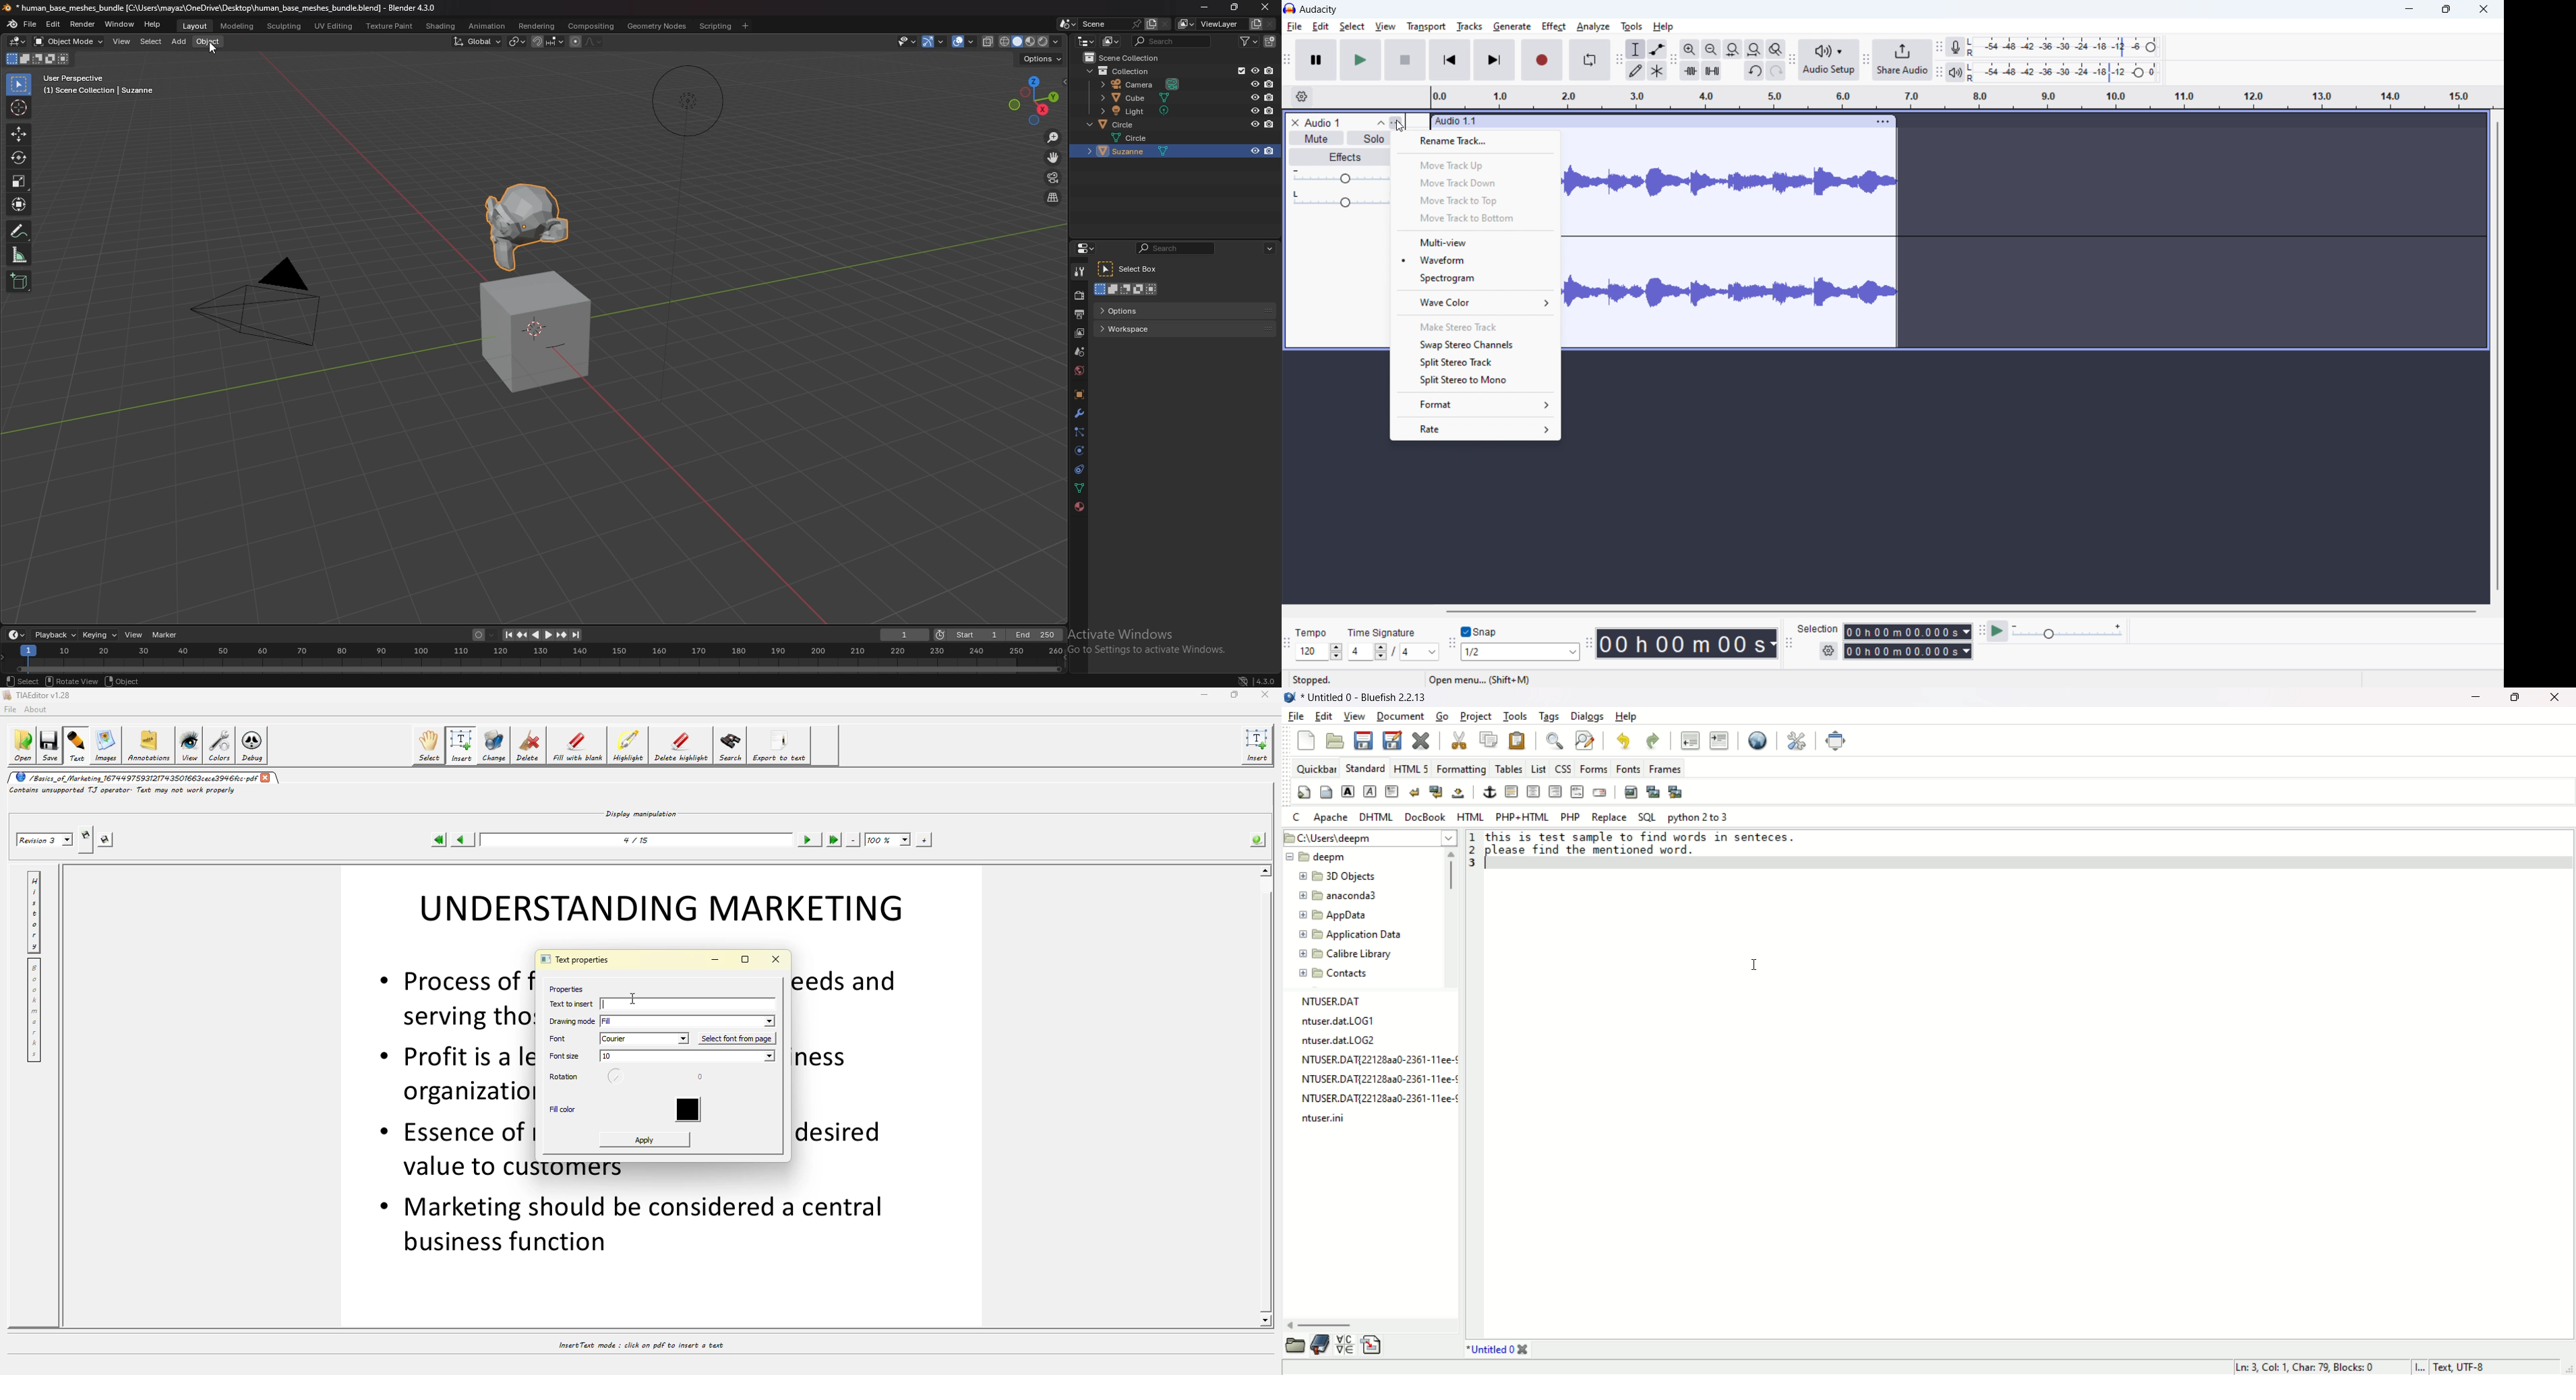 The height and width of the screenshot is (1400, 2576). I want to click on maximize, so click(2447, 10).